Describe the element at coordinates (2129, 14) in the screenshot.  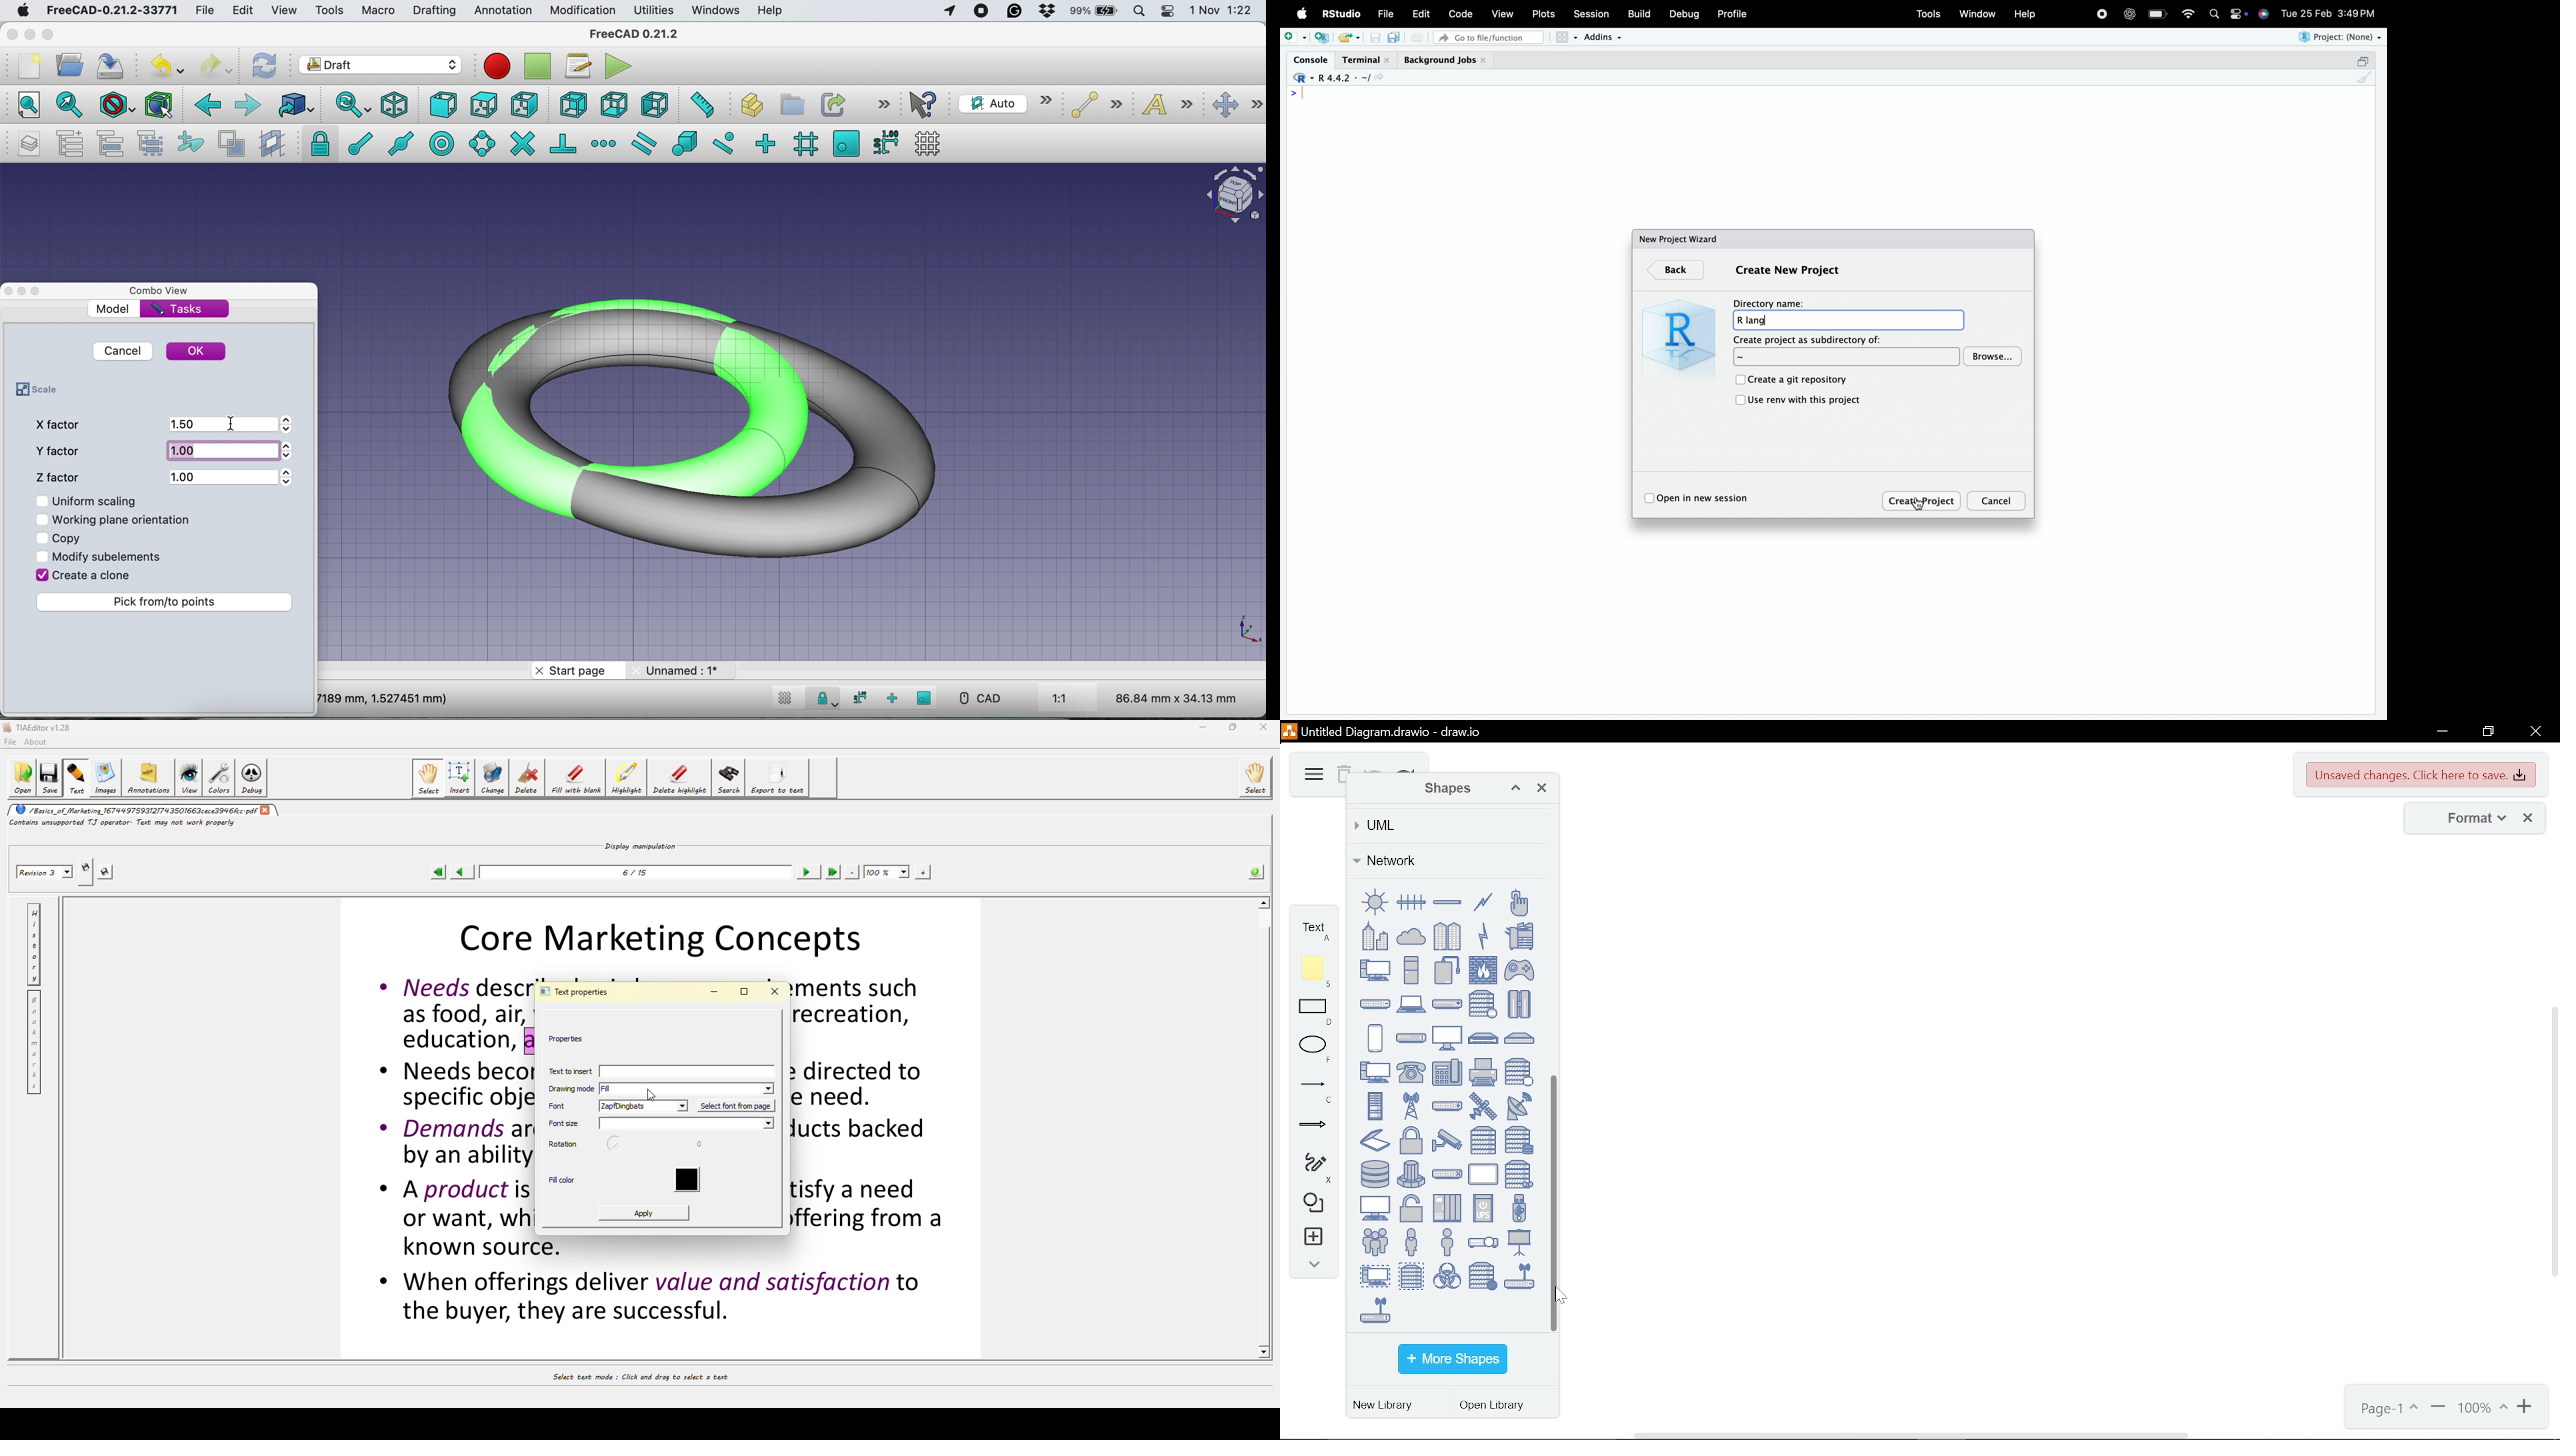
I see `open AI` at that location.